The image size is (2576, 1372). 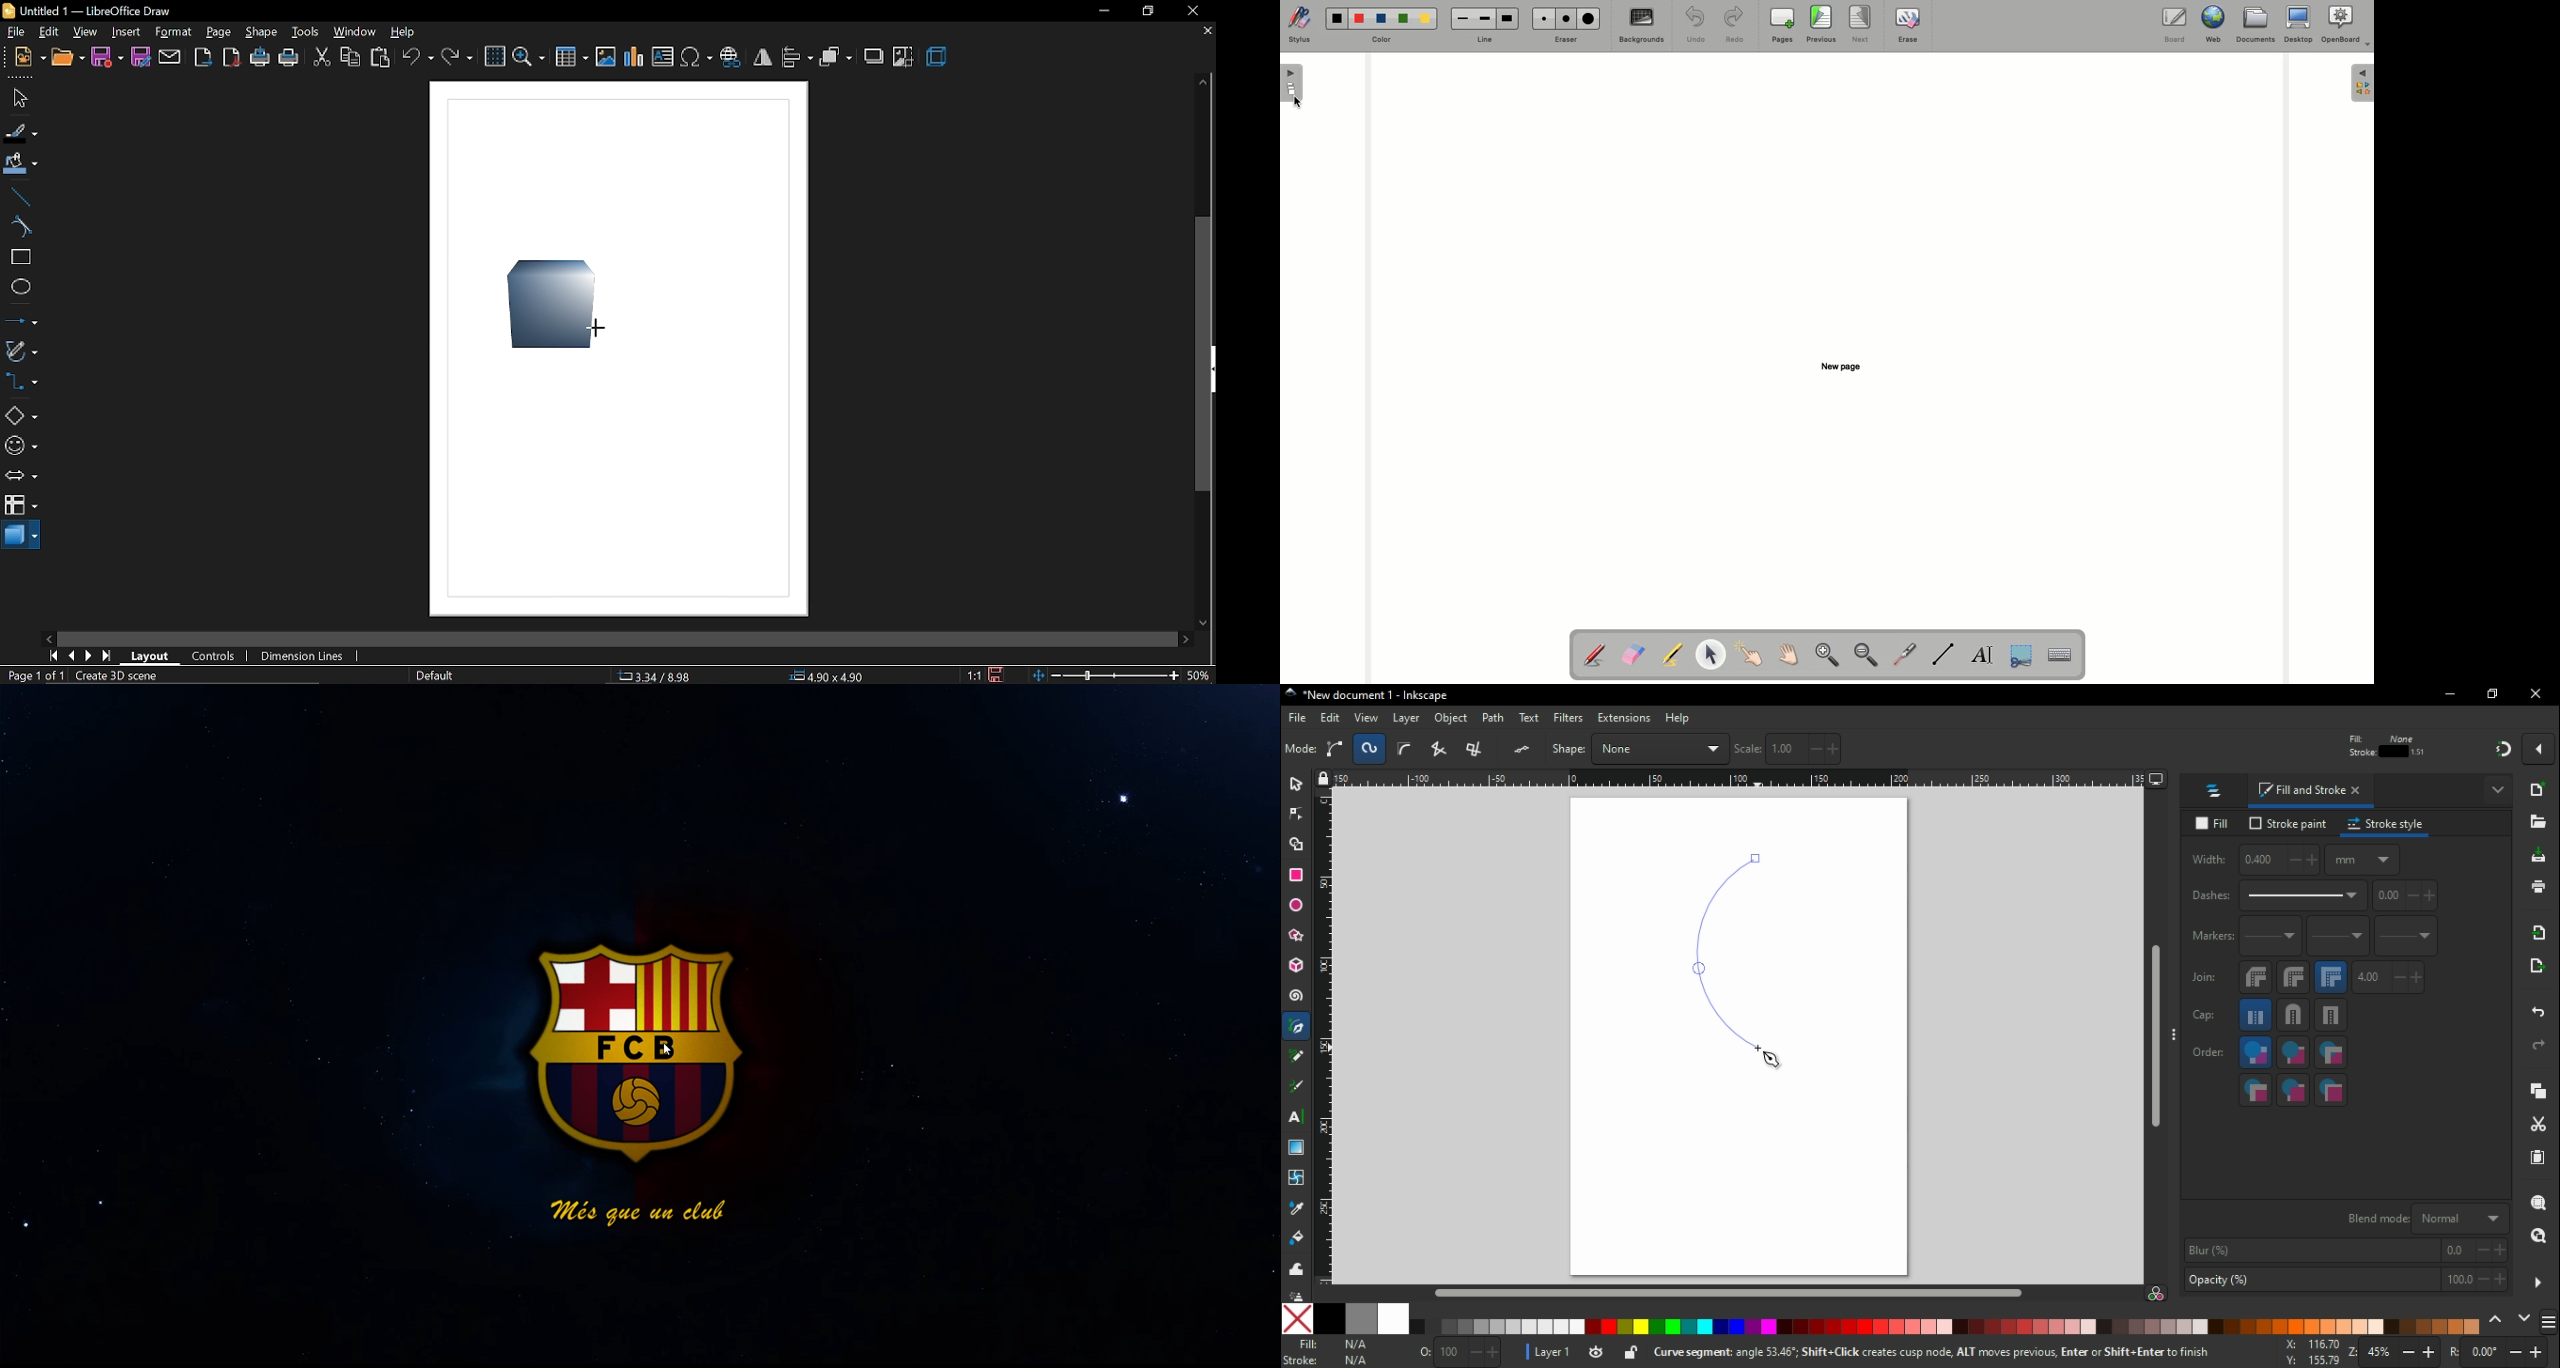 I want to click on select, so click(x=16, y=97).